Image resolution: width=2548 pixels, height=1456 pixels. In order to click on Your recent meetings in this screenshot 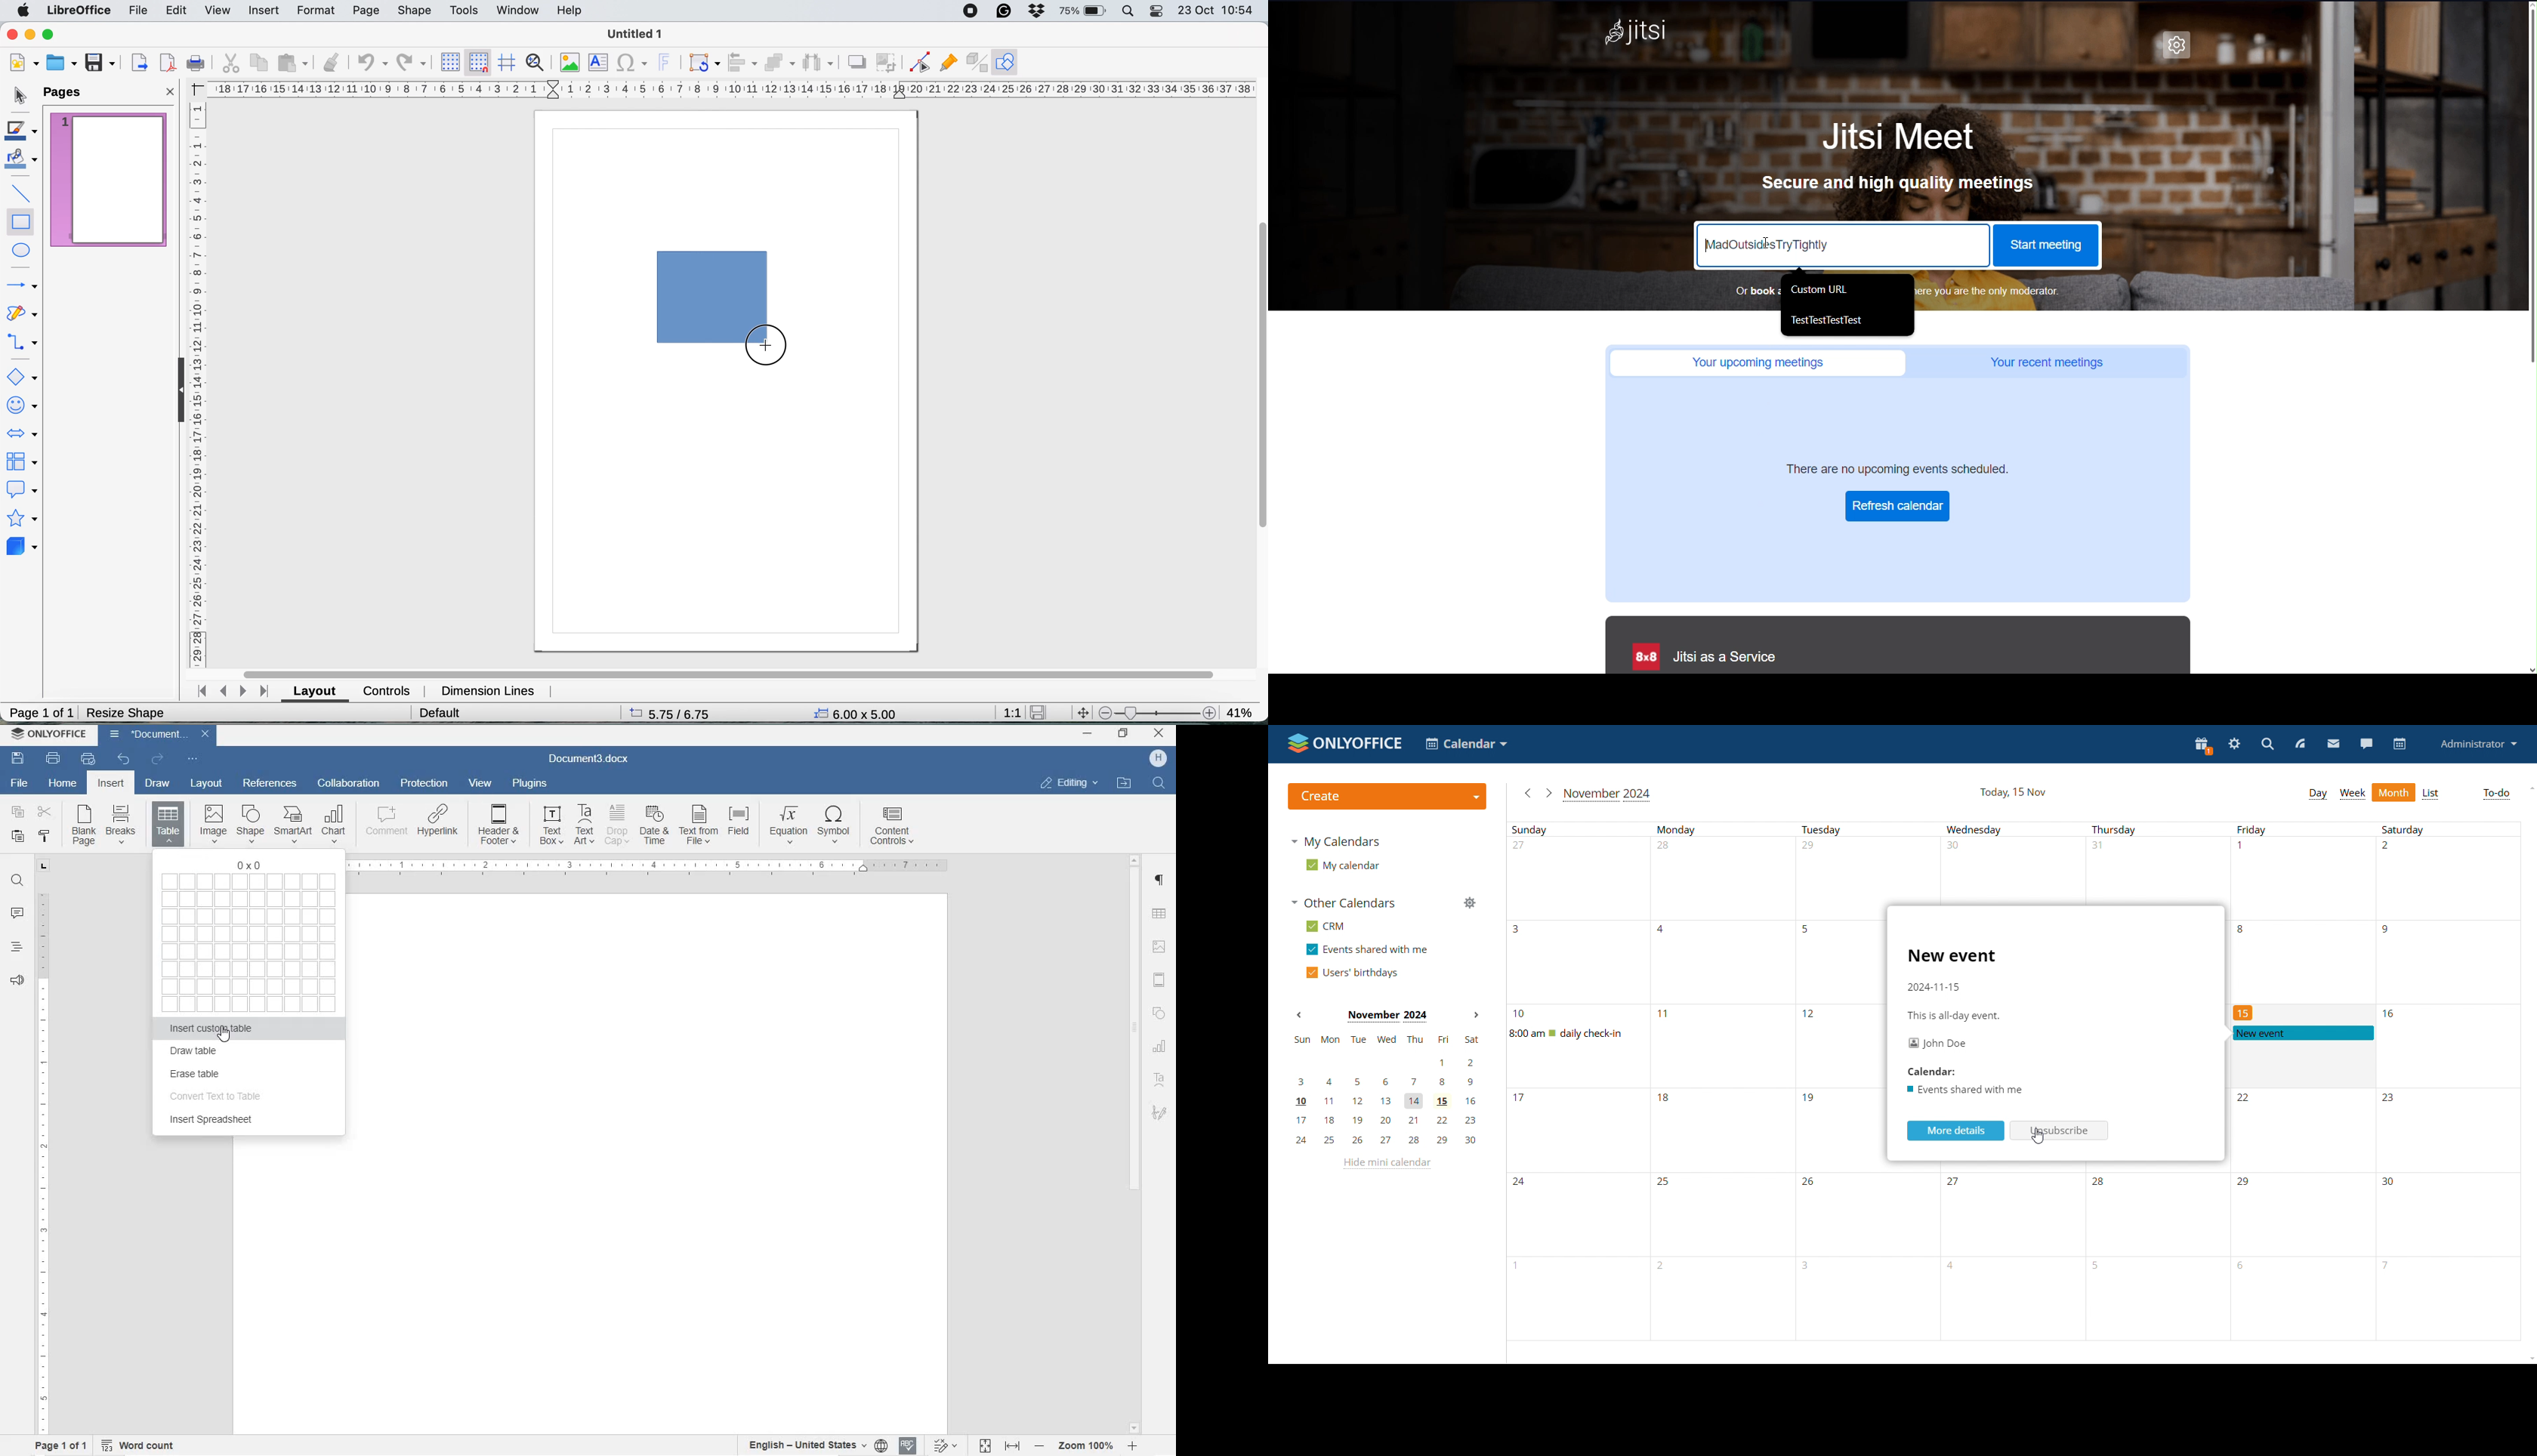, I will do `click(2048, 362)`.